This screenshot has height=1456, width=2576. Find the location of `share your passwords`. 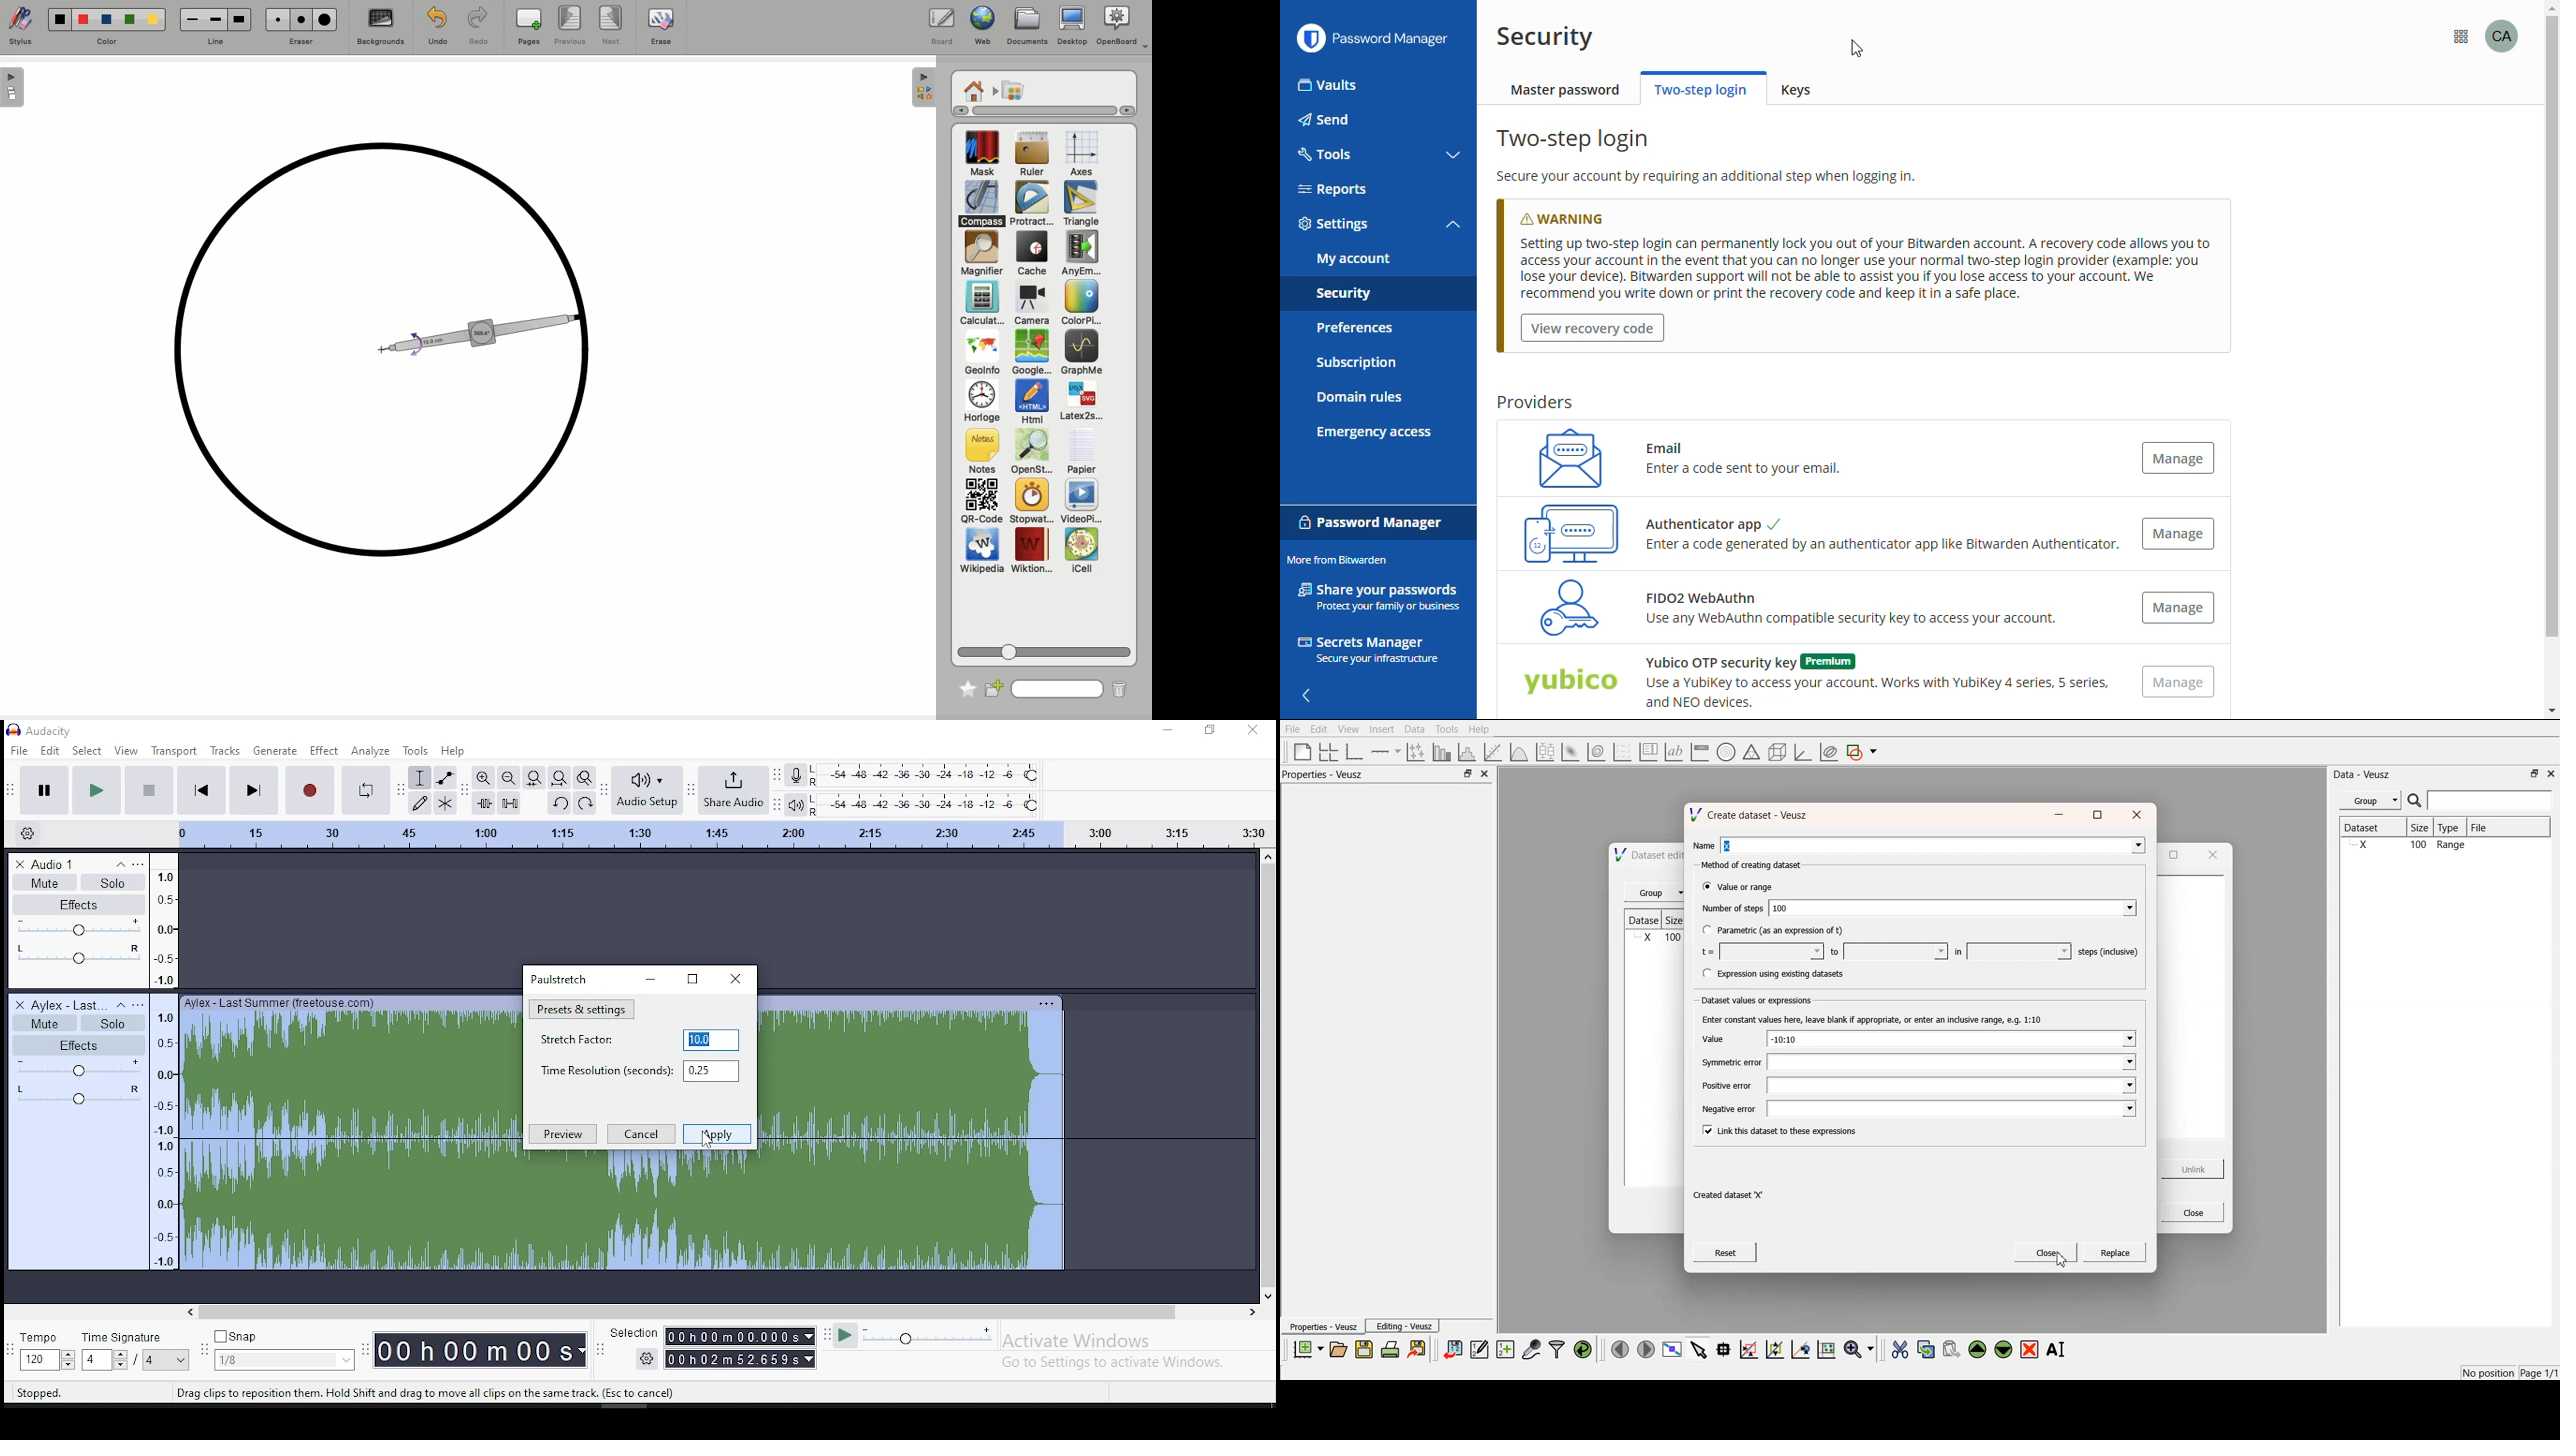

share your passwords is located at coordinates (1381, 596).